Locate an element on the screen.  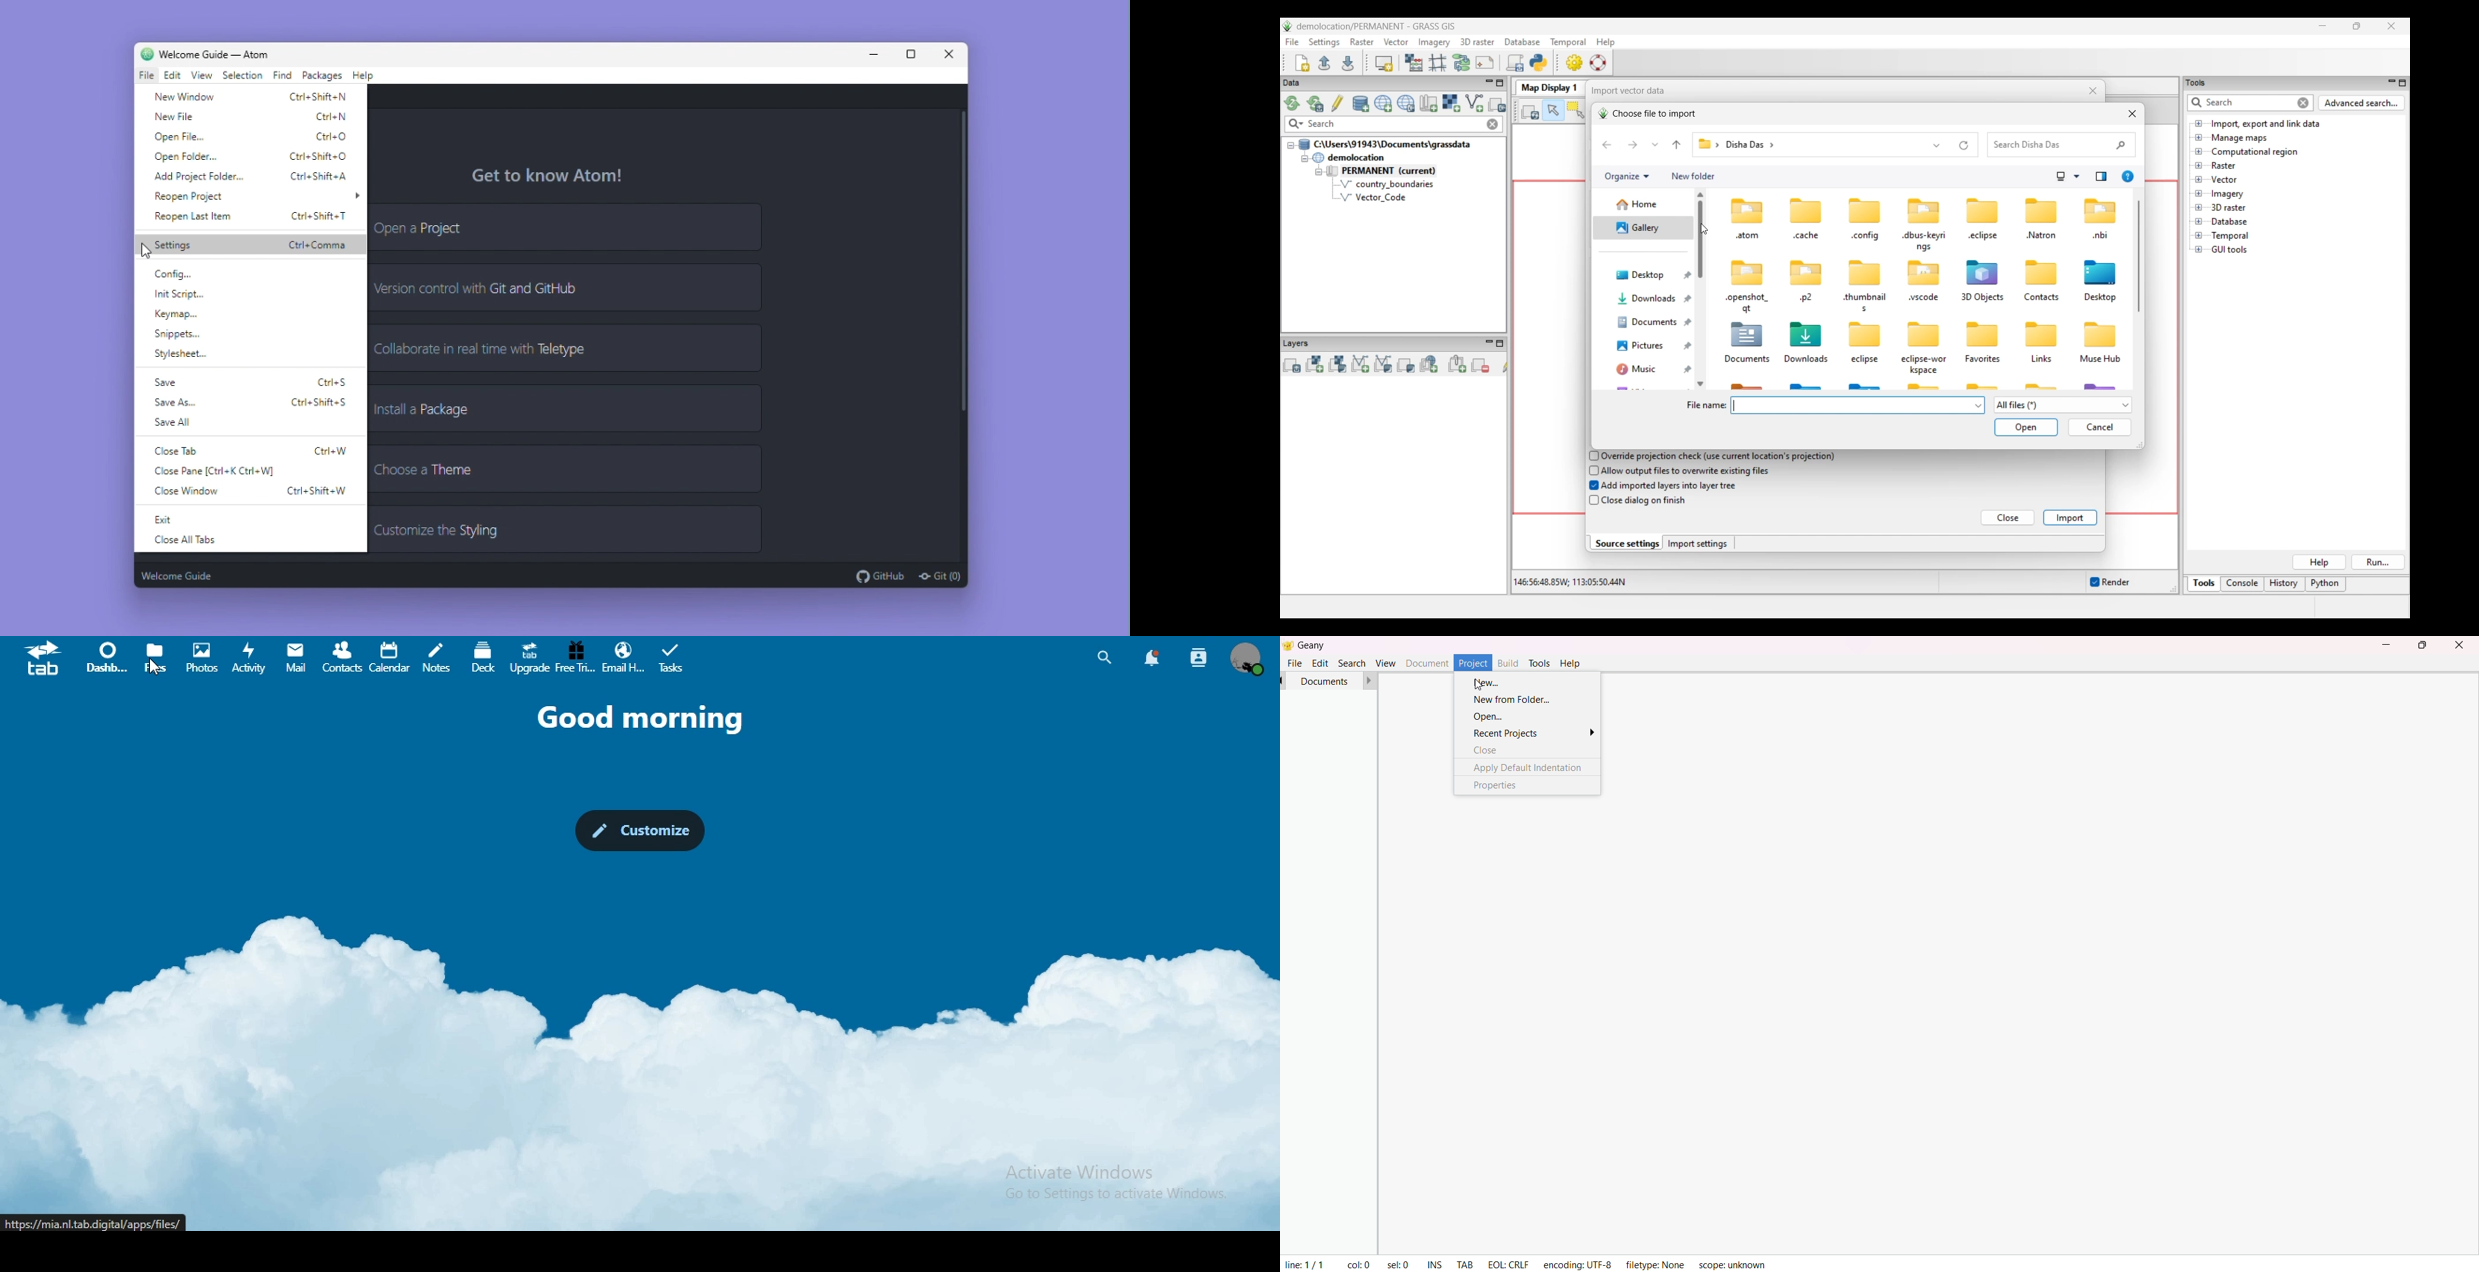
back is located at coordinates (1284, 680).